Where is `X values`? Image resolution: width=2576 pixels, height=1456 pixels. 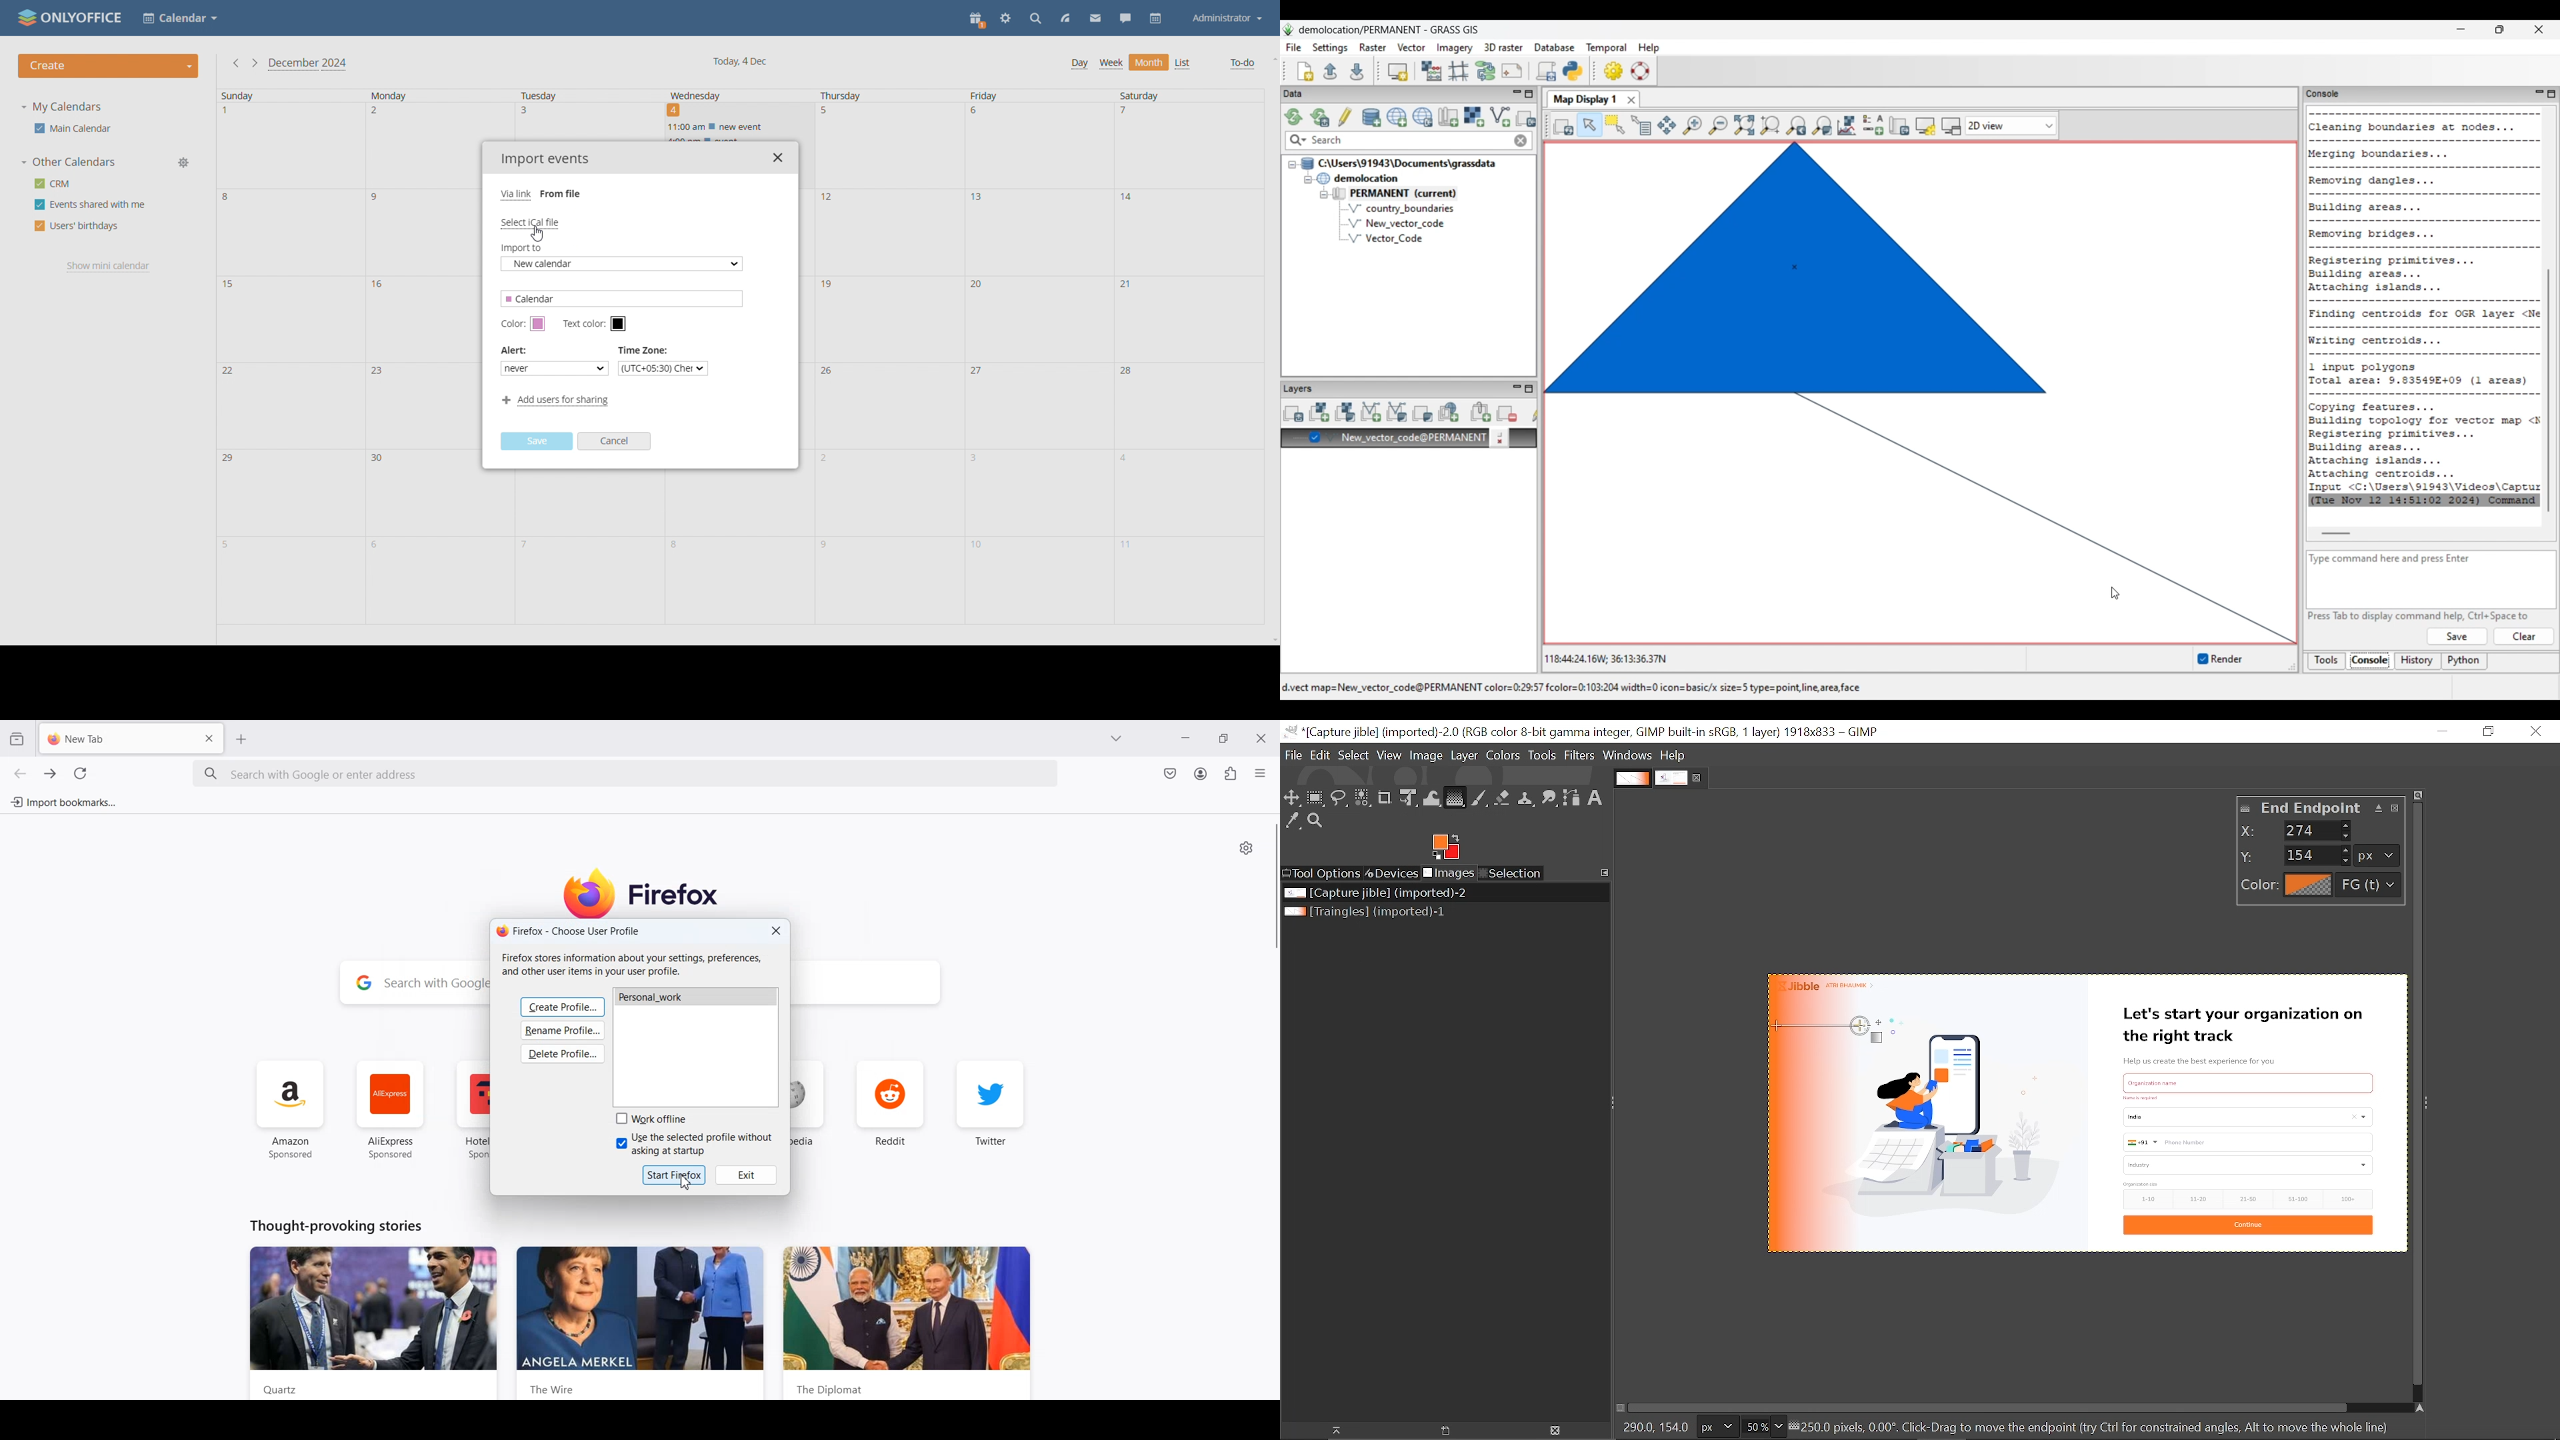
X values is located at coordinates (2319, 830).